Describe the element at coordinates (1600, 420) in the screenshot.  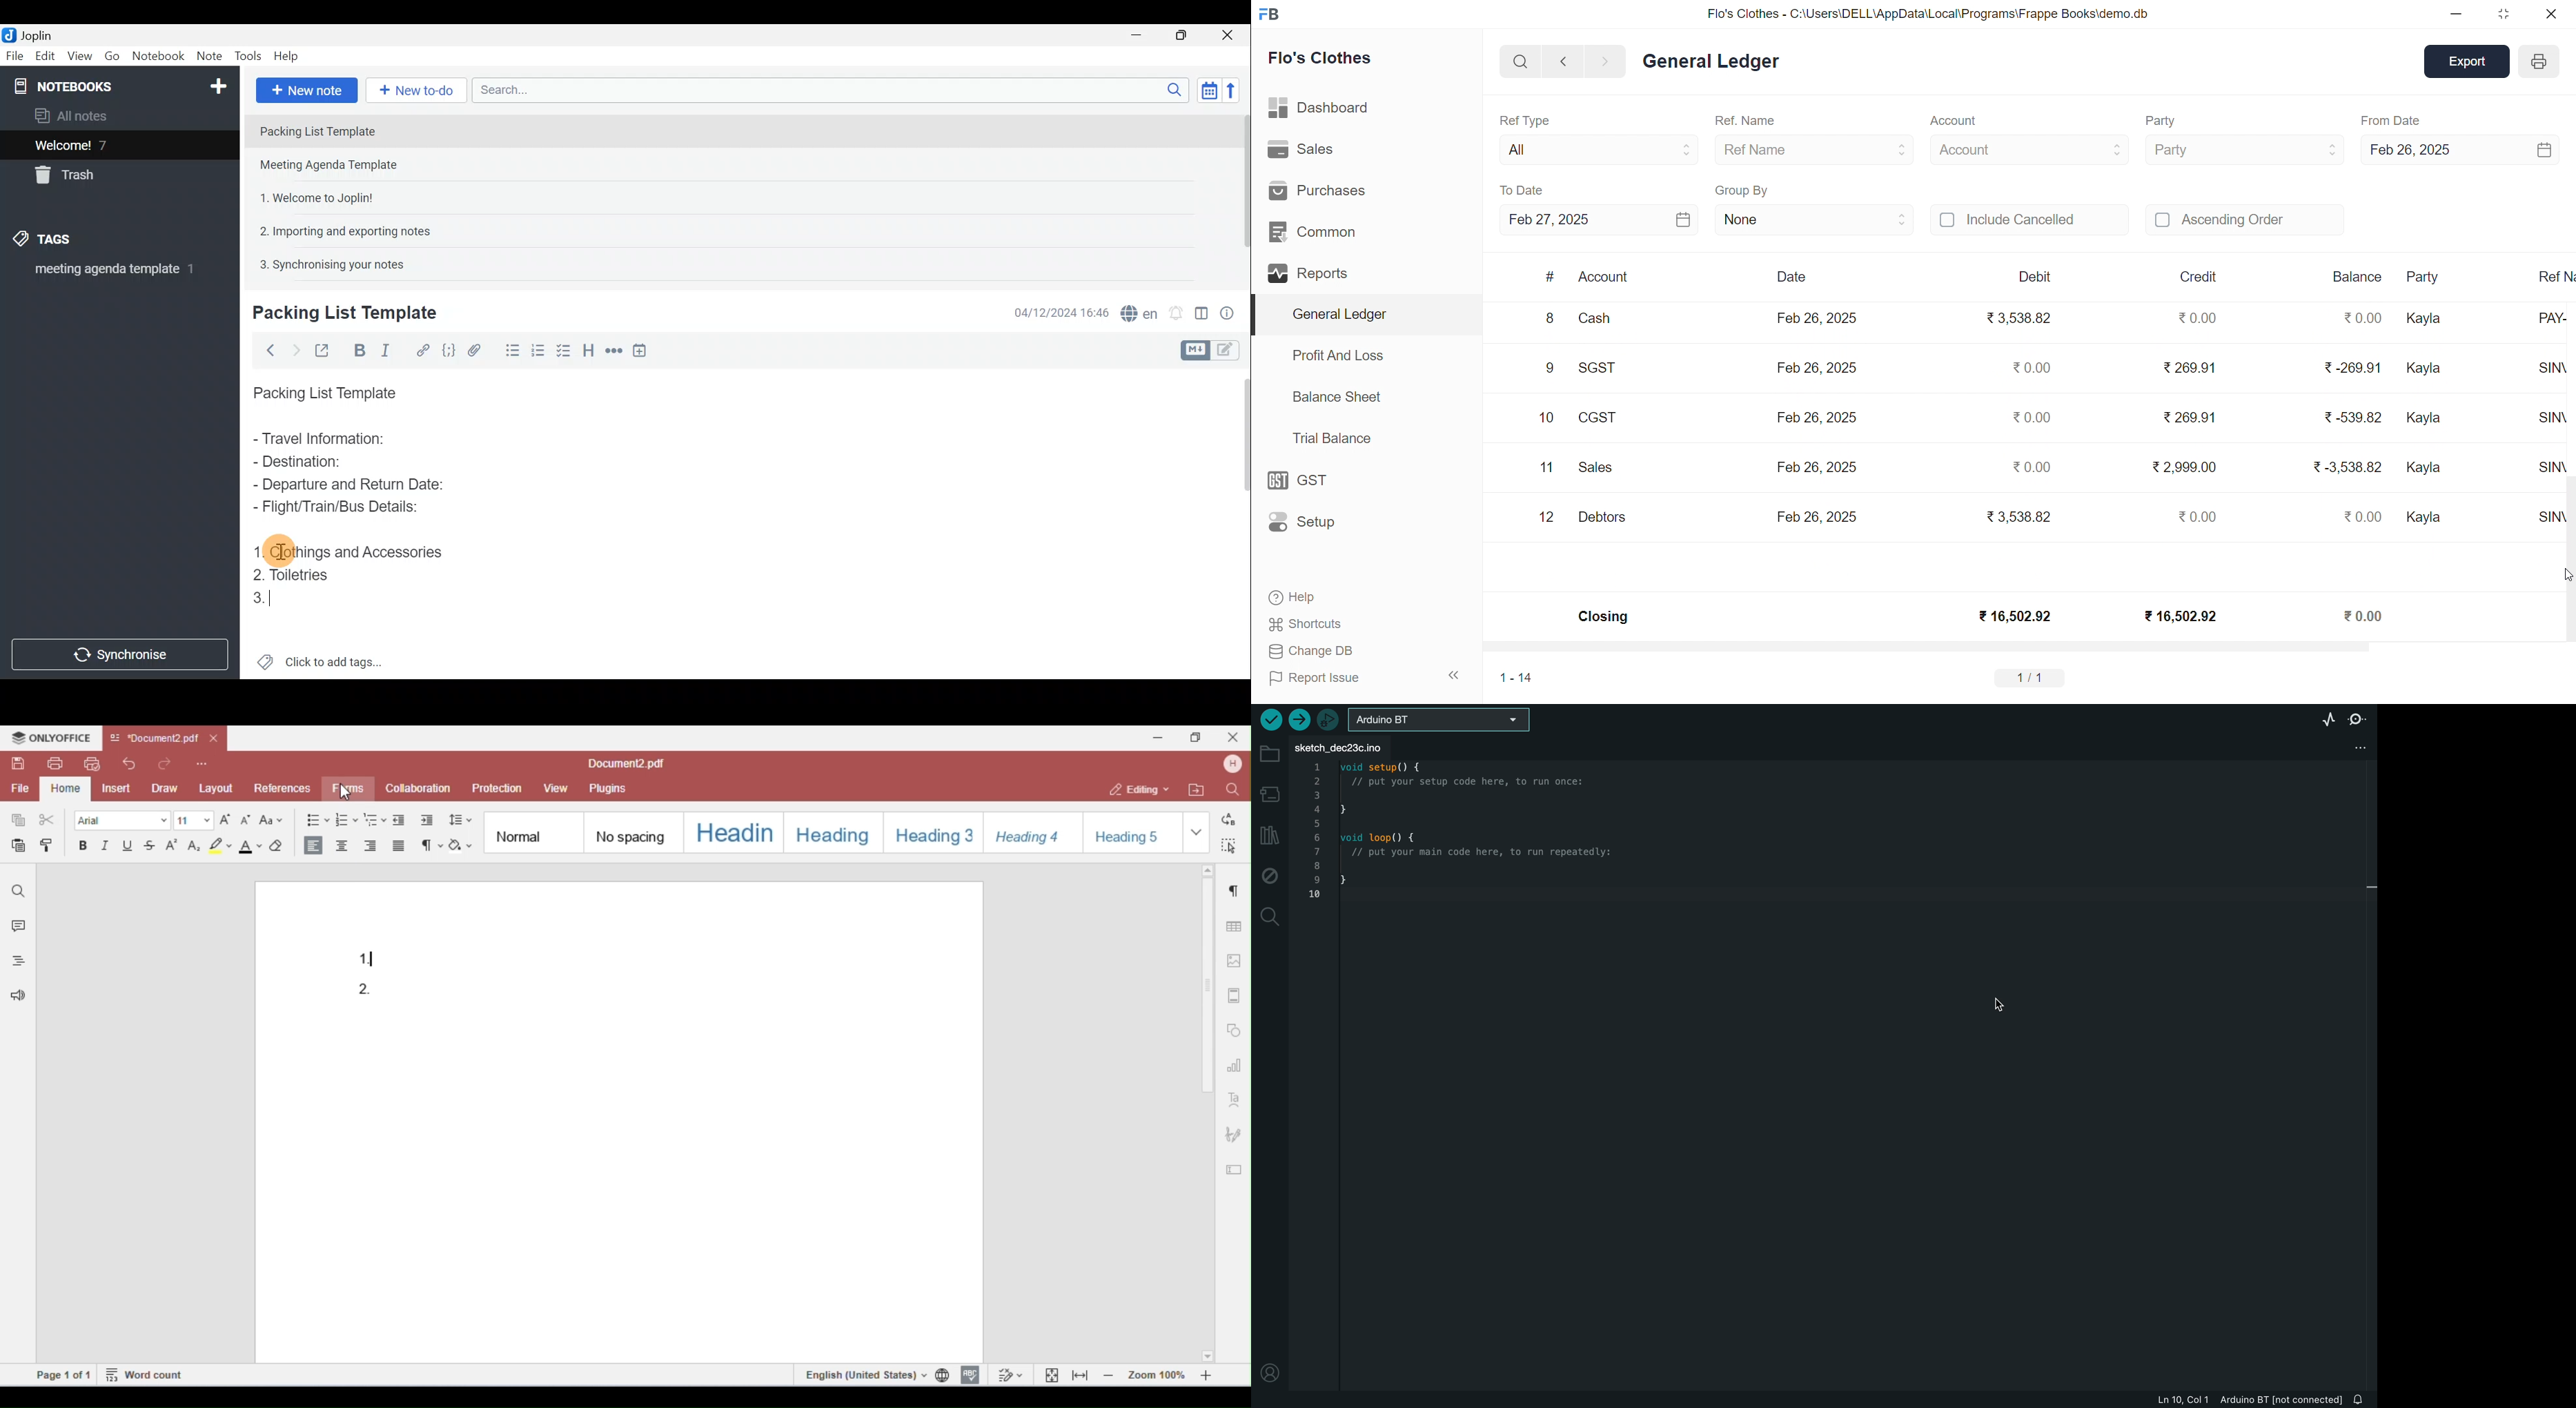
I see `CGST` at that location.